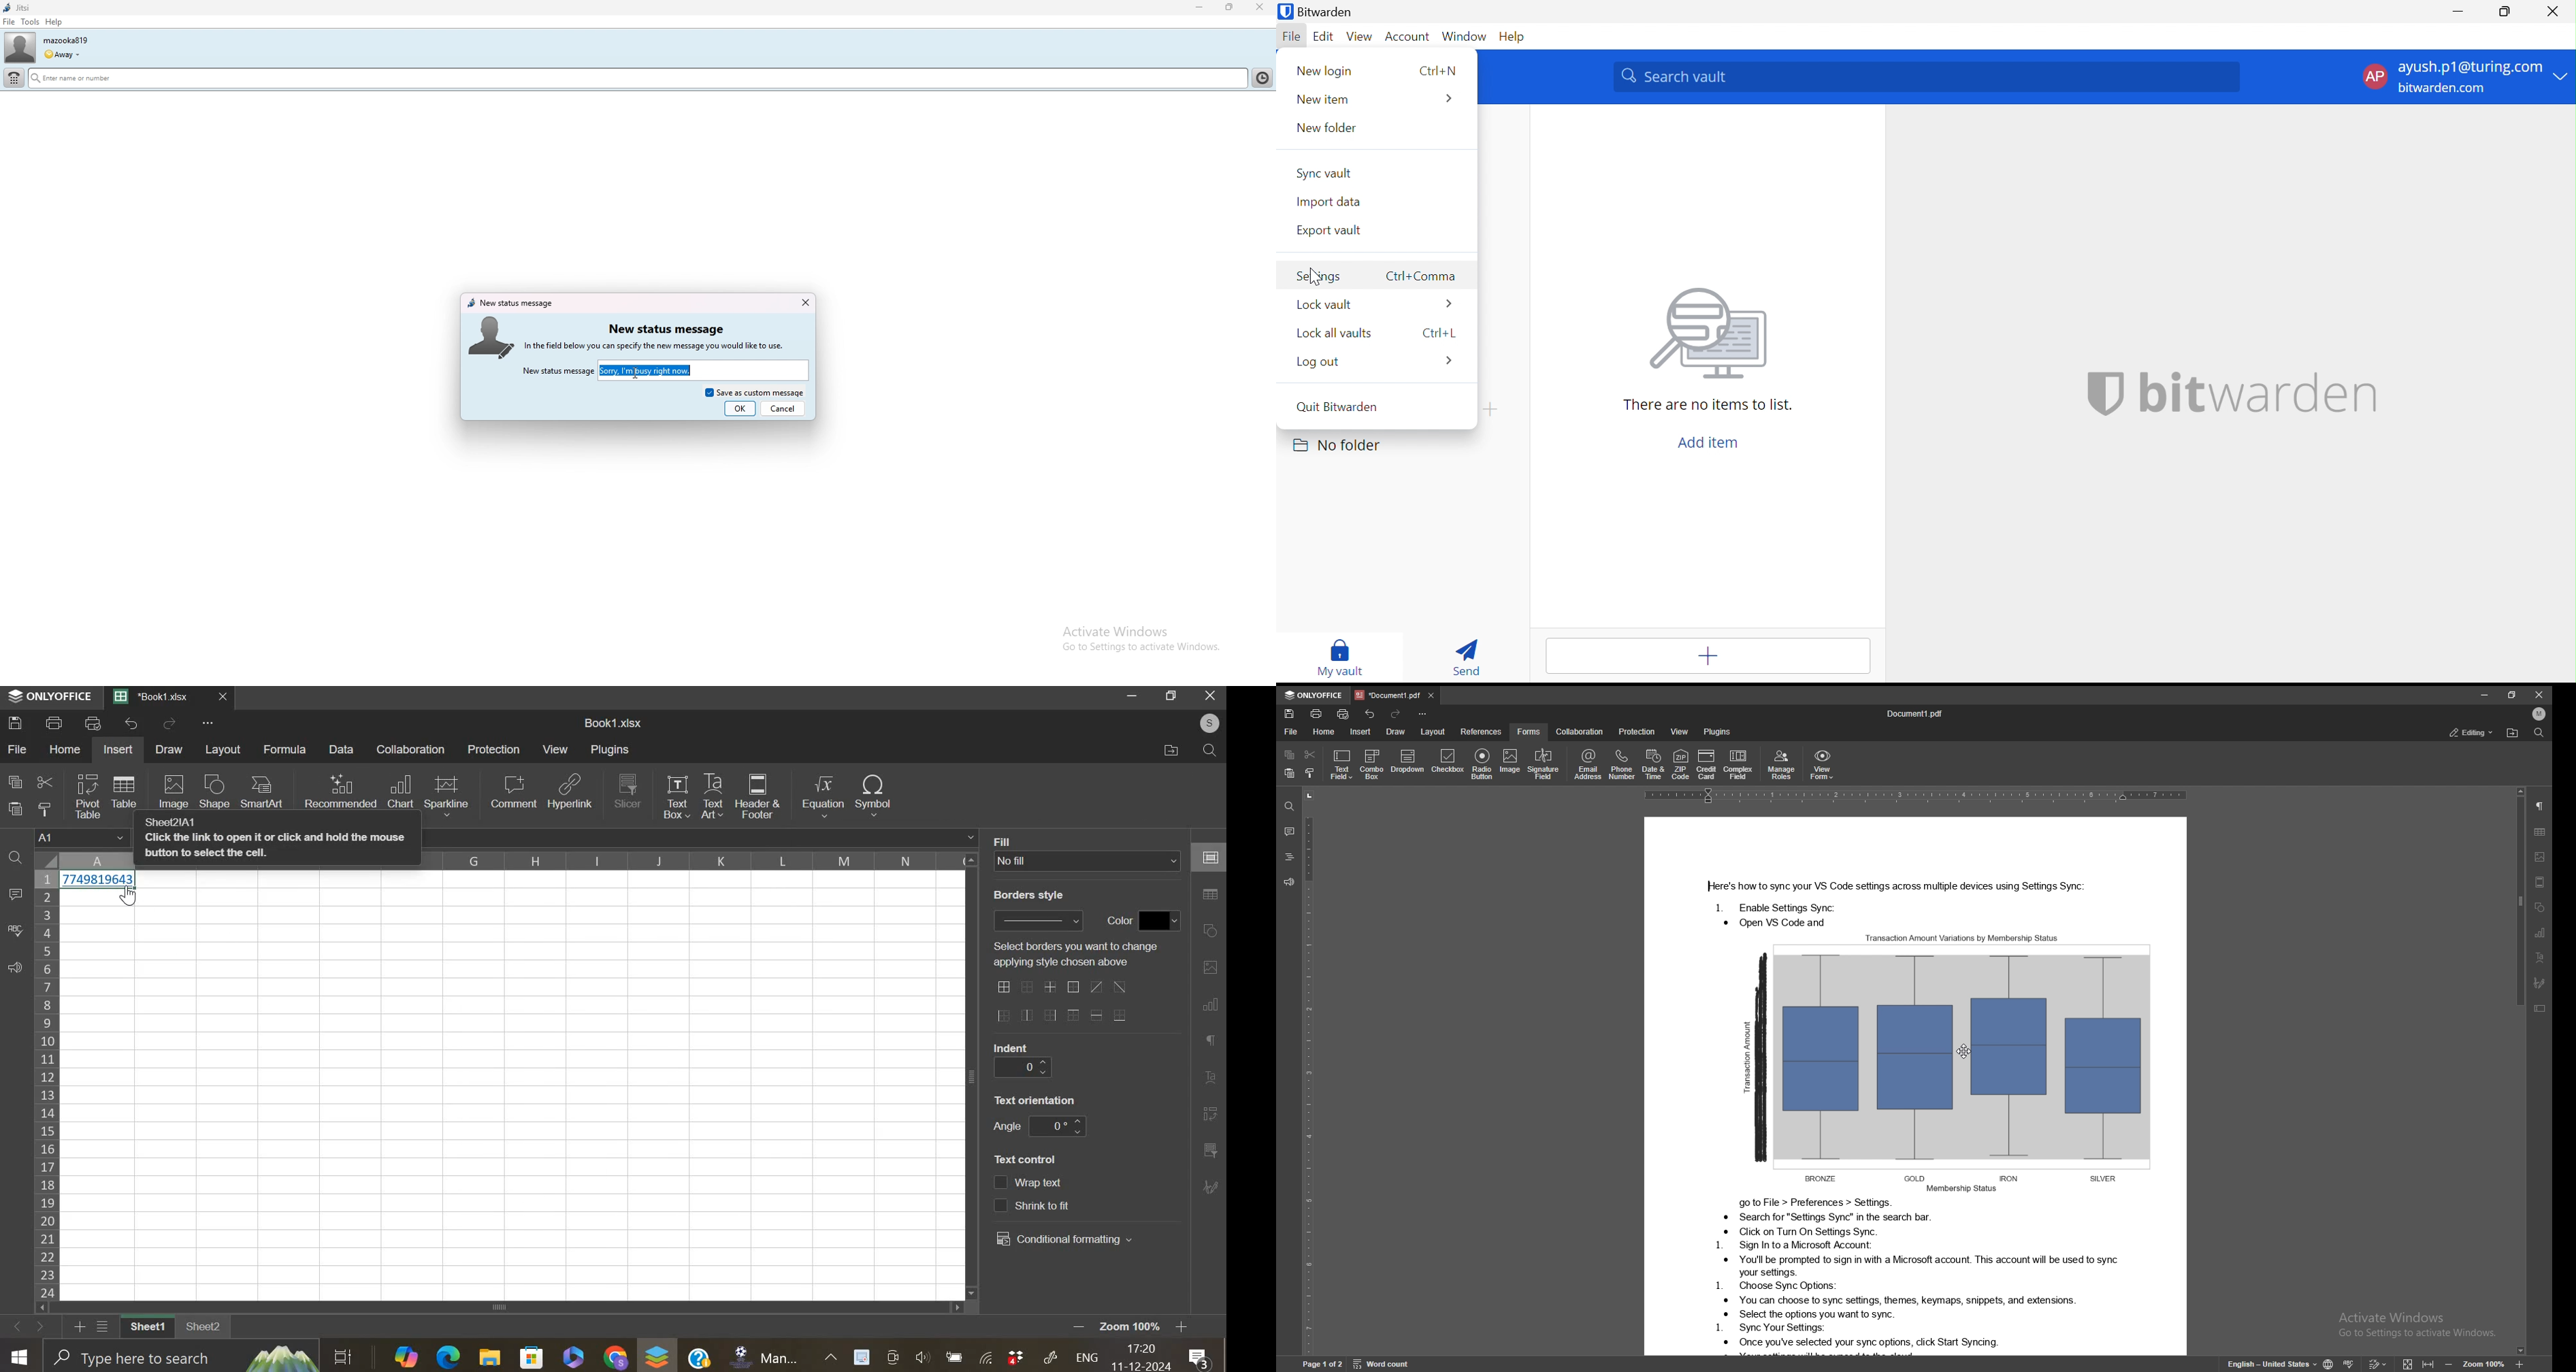  I want to click on right side bar, so click(1208, 1015).